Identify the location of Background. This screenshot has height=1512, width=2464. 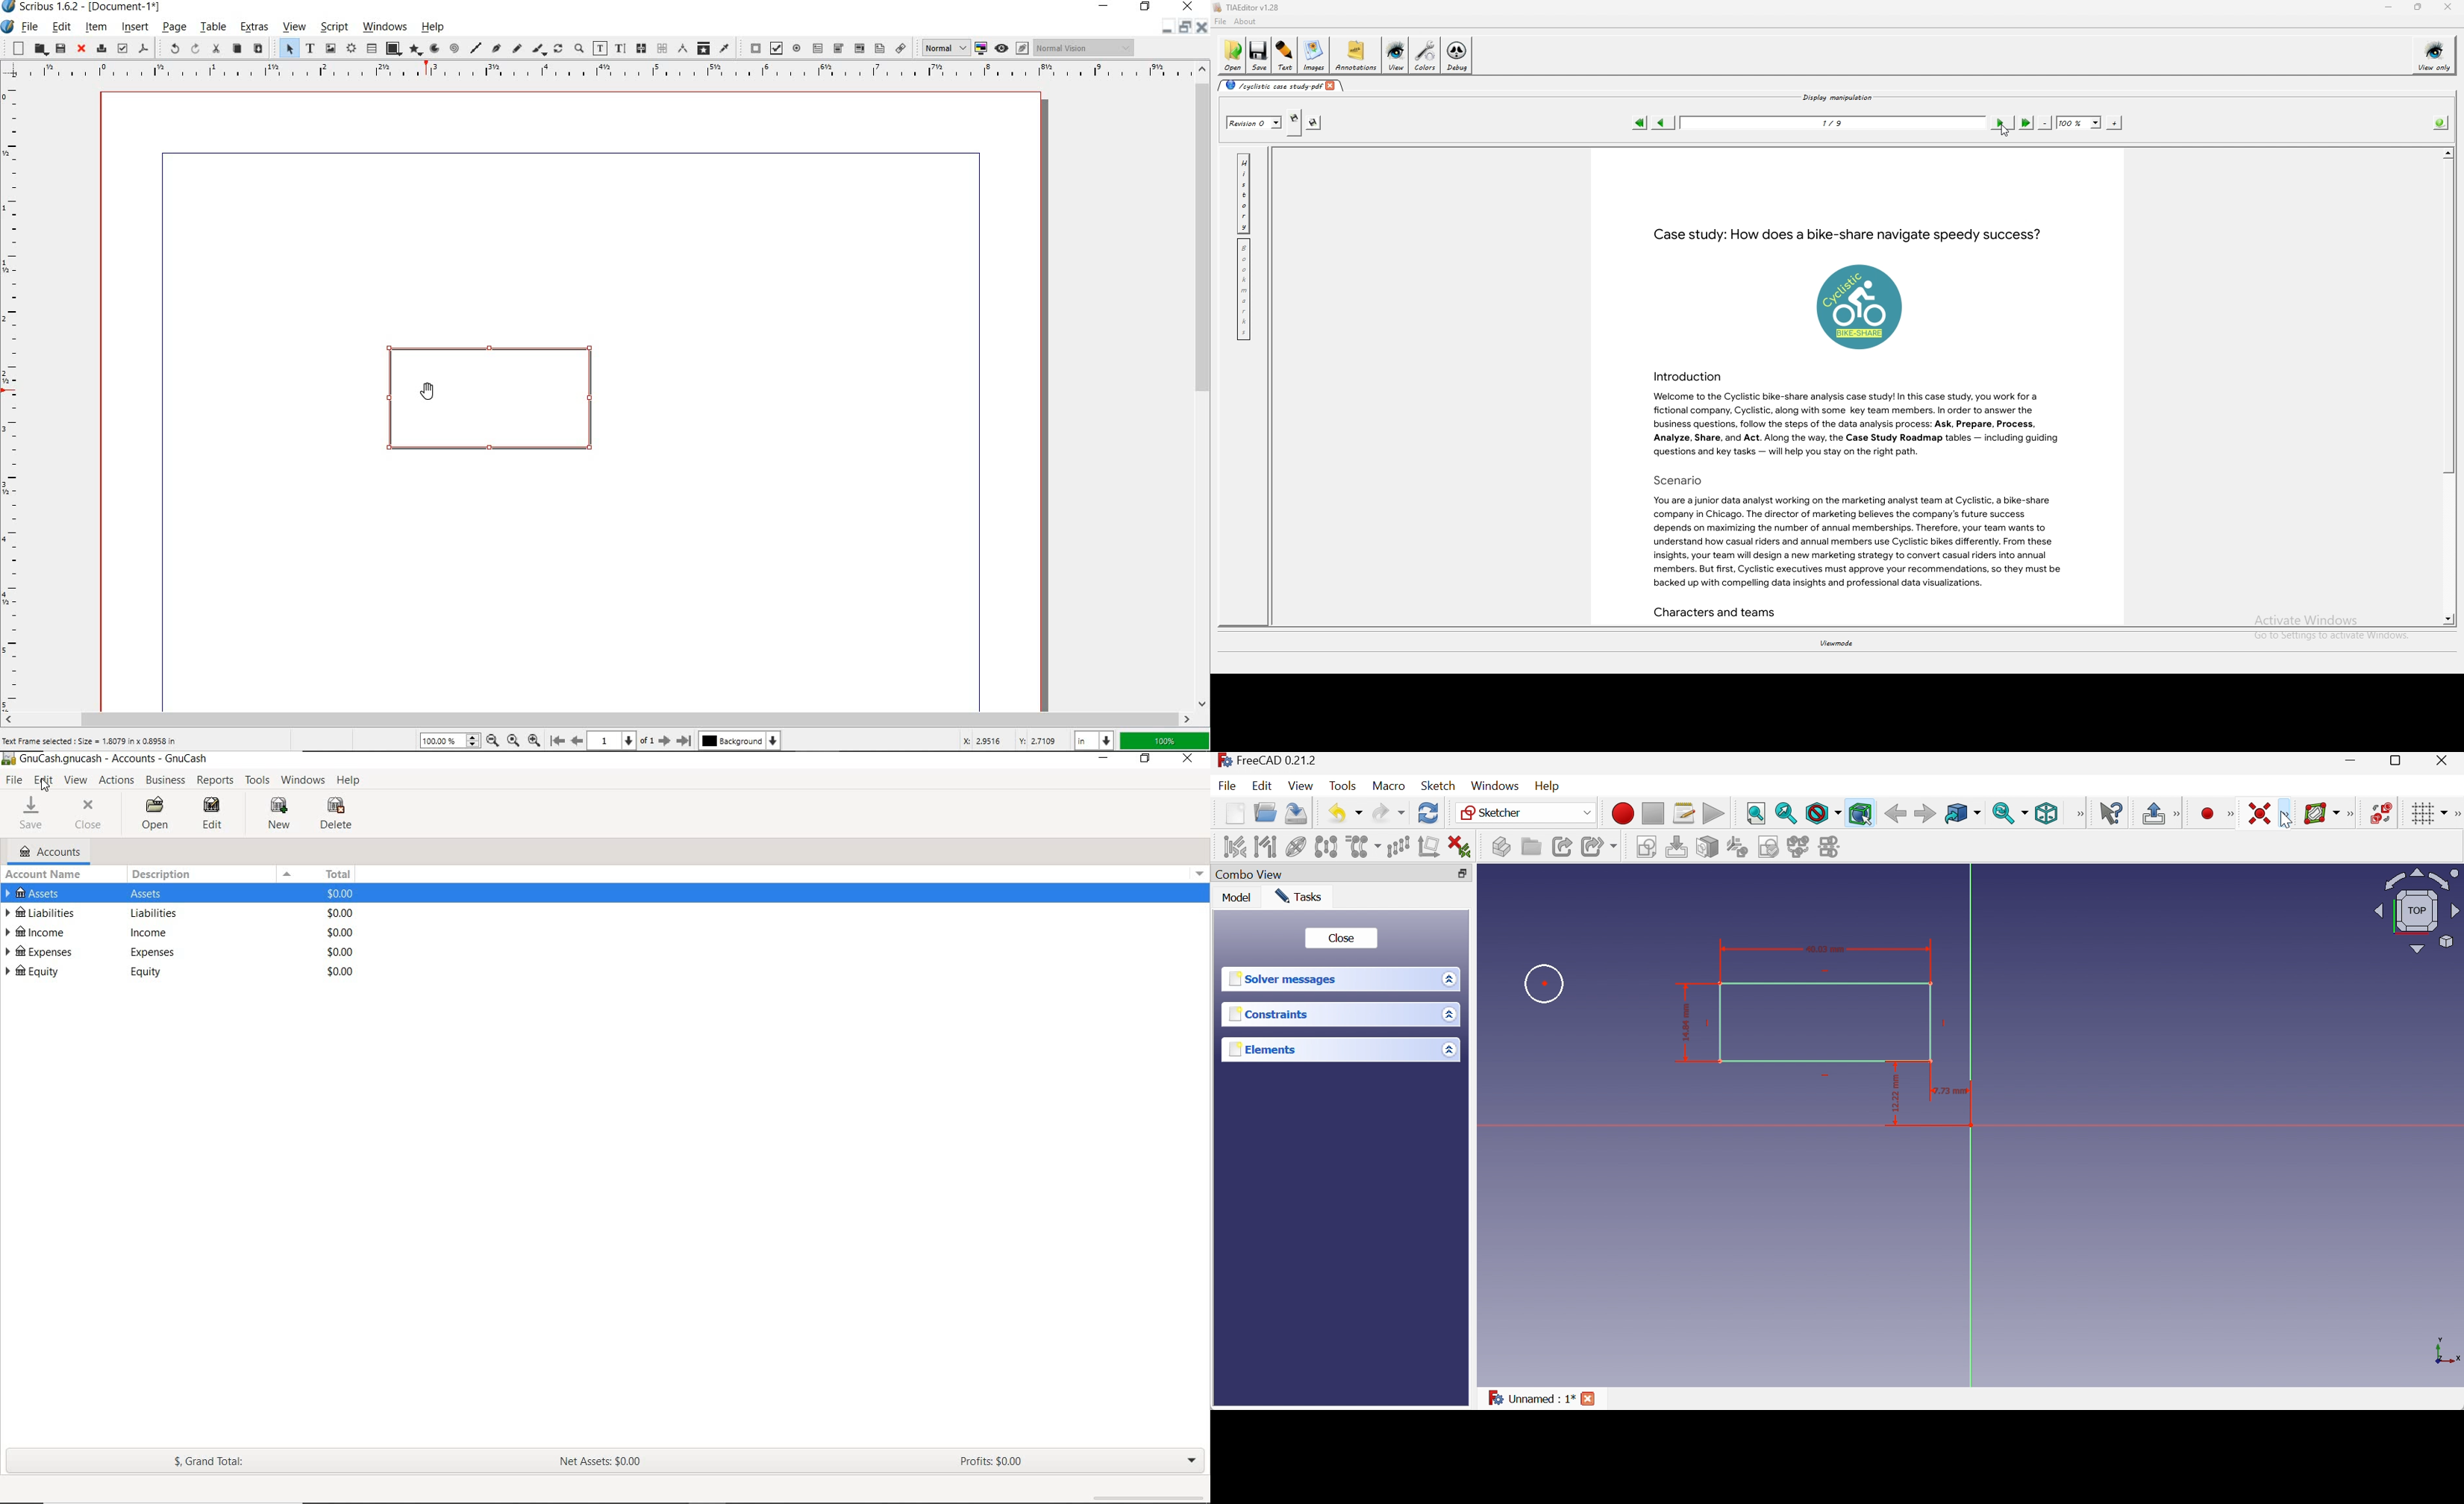
(739, 742).